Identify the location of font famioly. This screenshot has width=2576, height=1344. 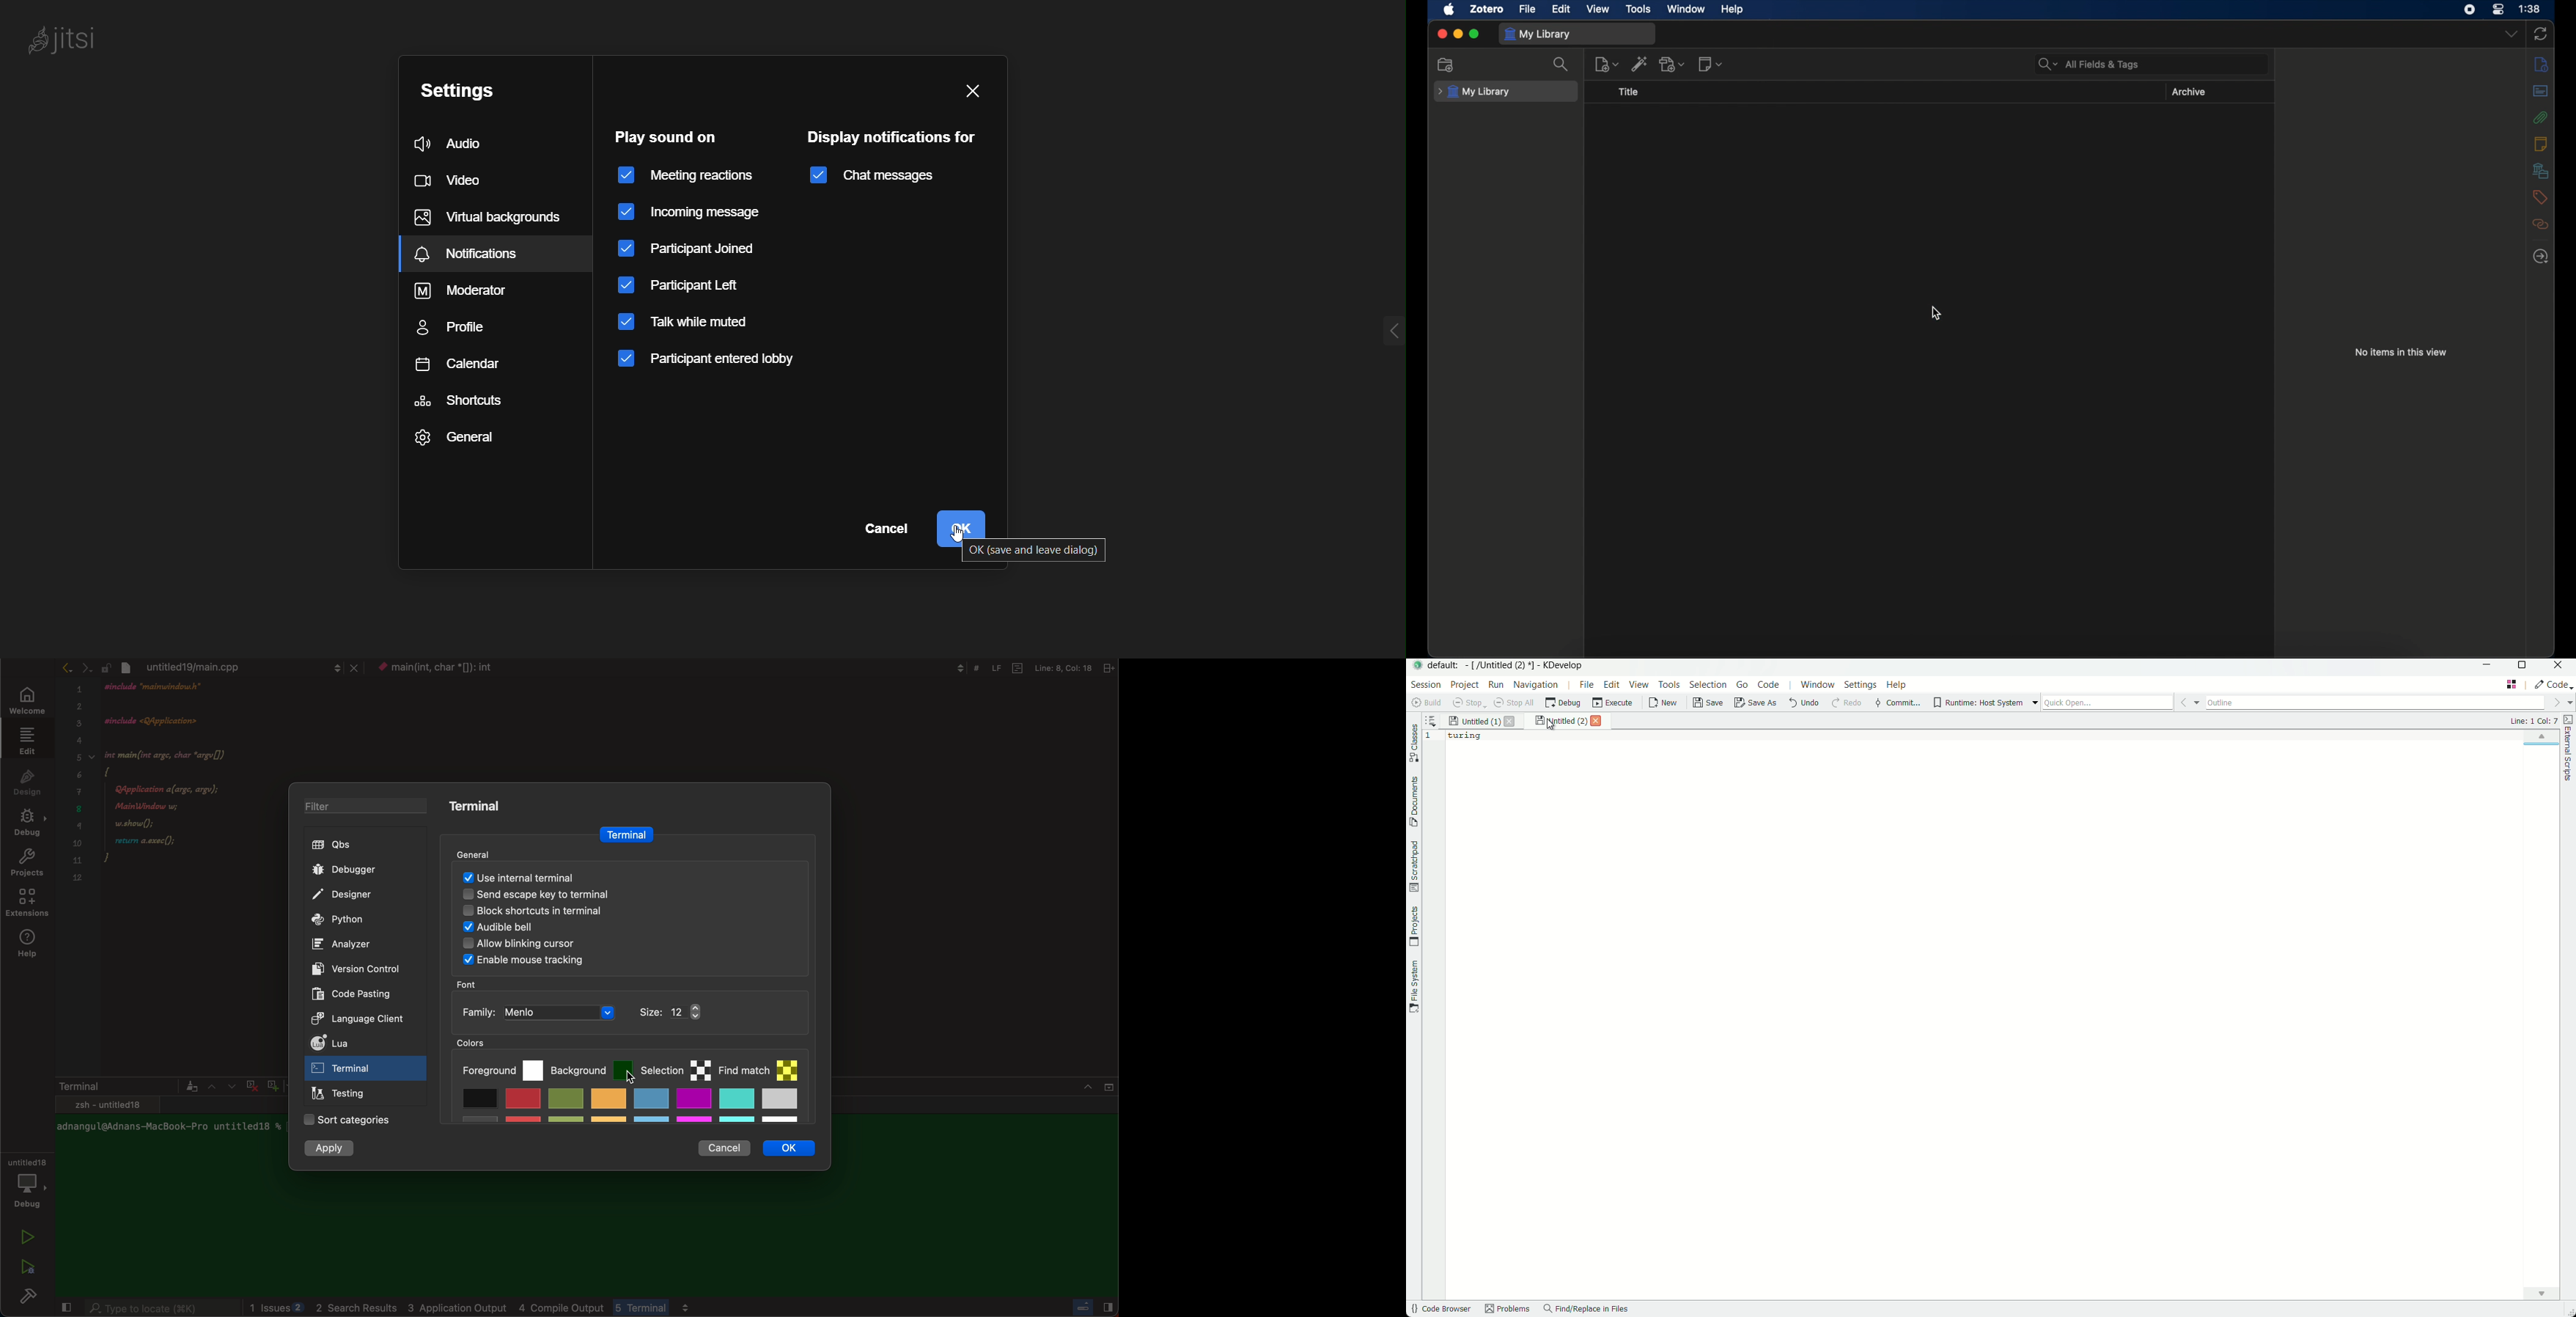
(599, 1013).